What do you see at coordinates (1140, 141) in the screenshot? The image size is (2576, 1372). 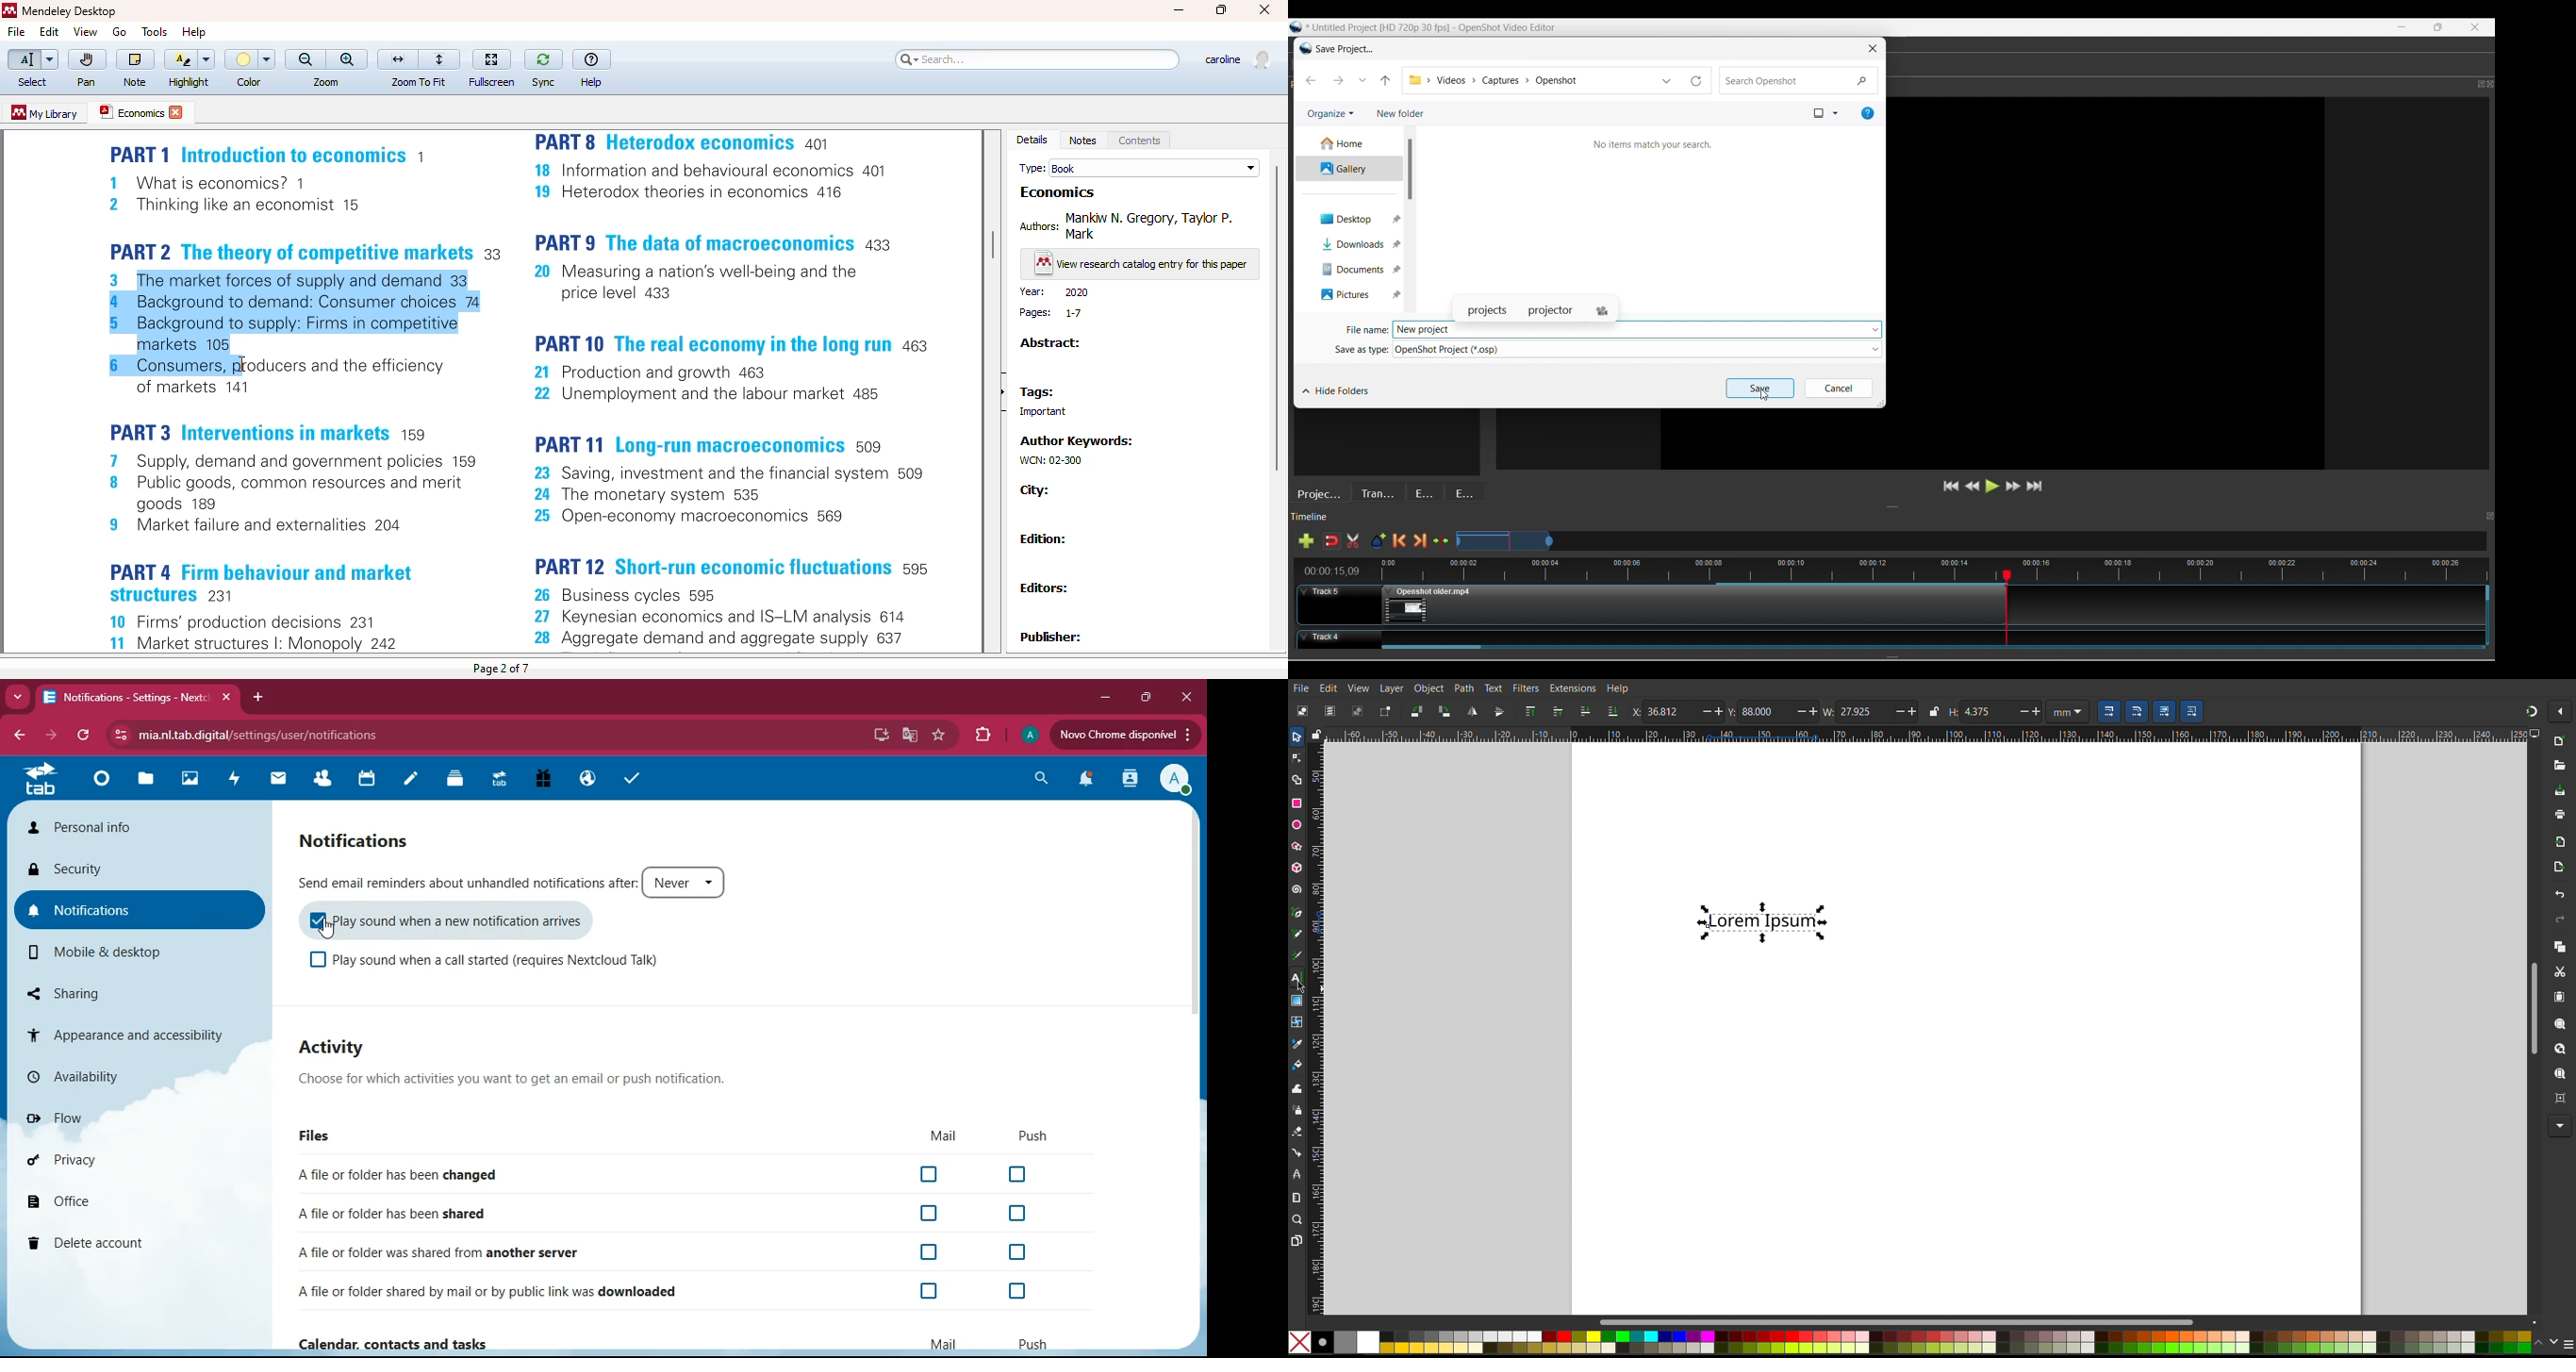 I see `contents` at bounding box center [1140, 141].